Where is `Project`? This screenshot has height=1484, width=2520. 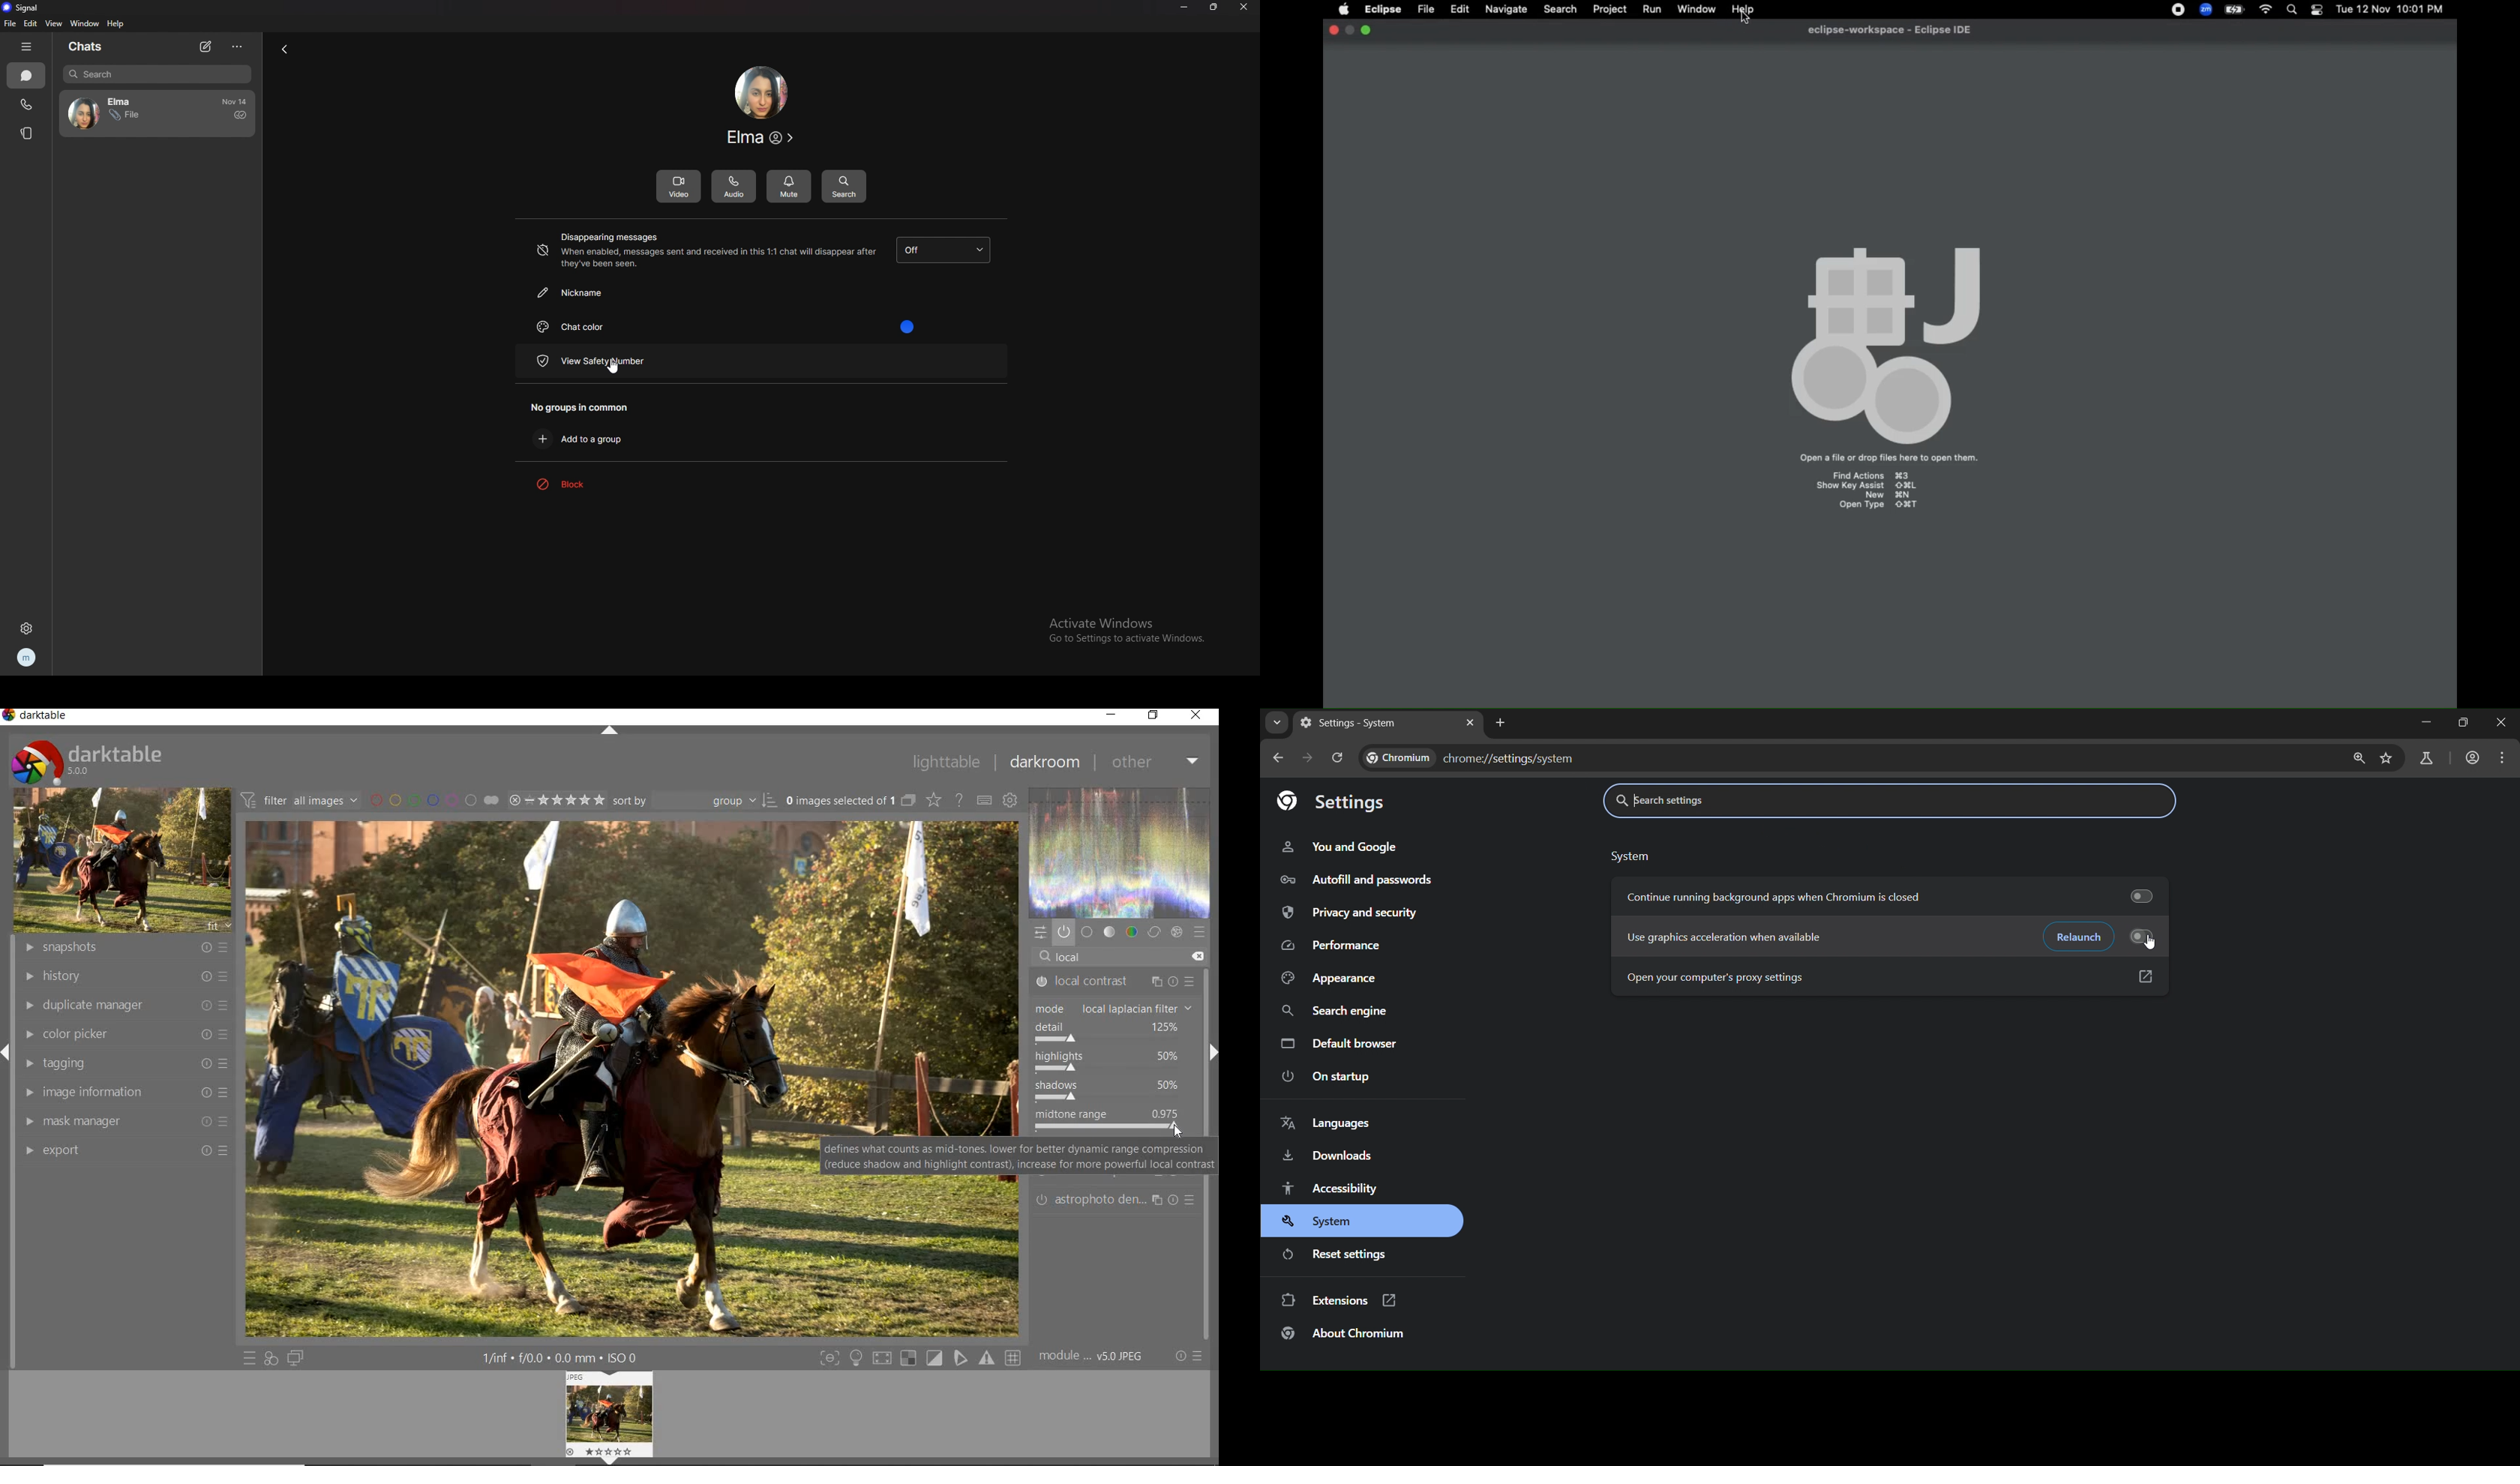 Project is located at coordinates (1608, 10).